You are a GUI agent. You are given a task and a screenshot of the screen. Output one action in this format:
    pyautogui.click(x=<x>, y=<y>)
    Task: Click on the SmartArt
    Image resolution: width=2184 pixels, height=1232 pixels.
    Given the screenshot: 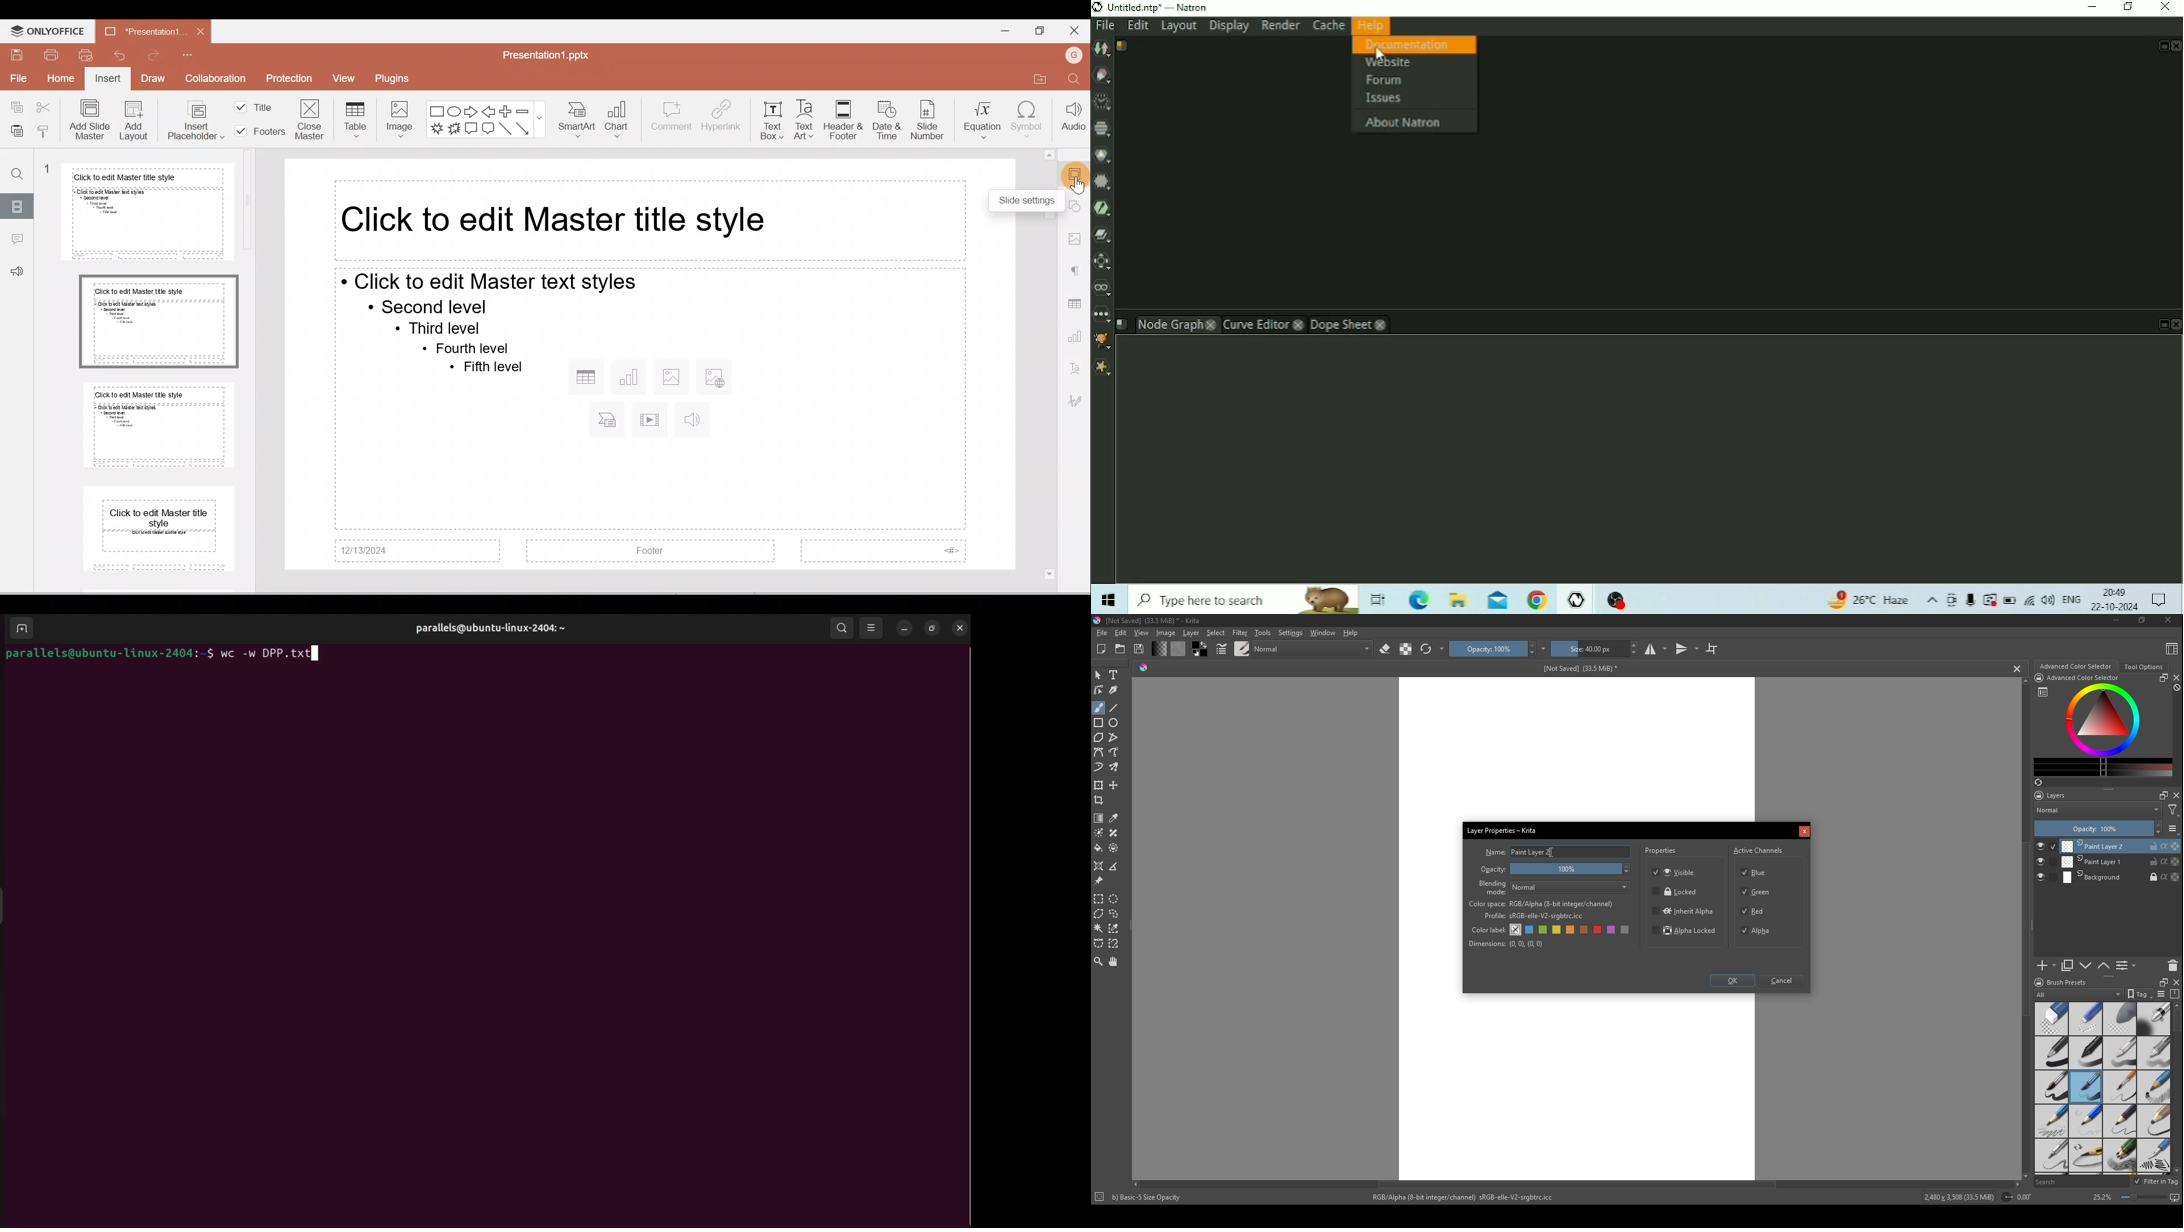 What is the action you would take?
    pyautogui.click(x=579, y=118)
    